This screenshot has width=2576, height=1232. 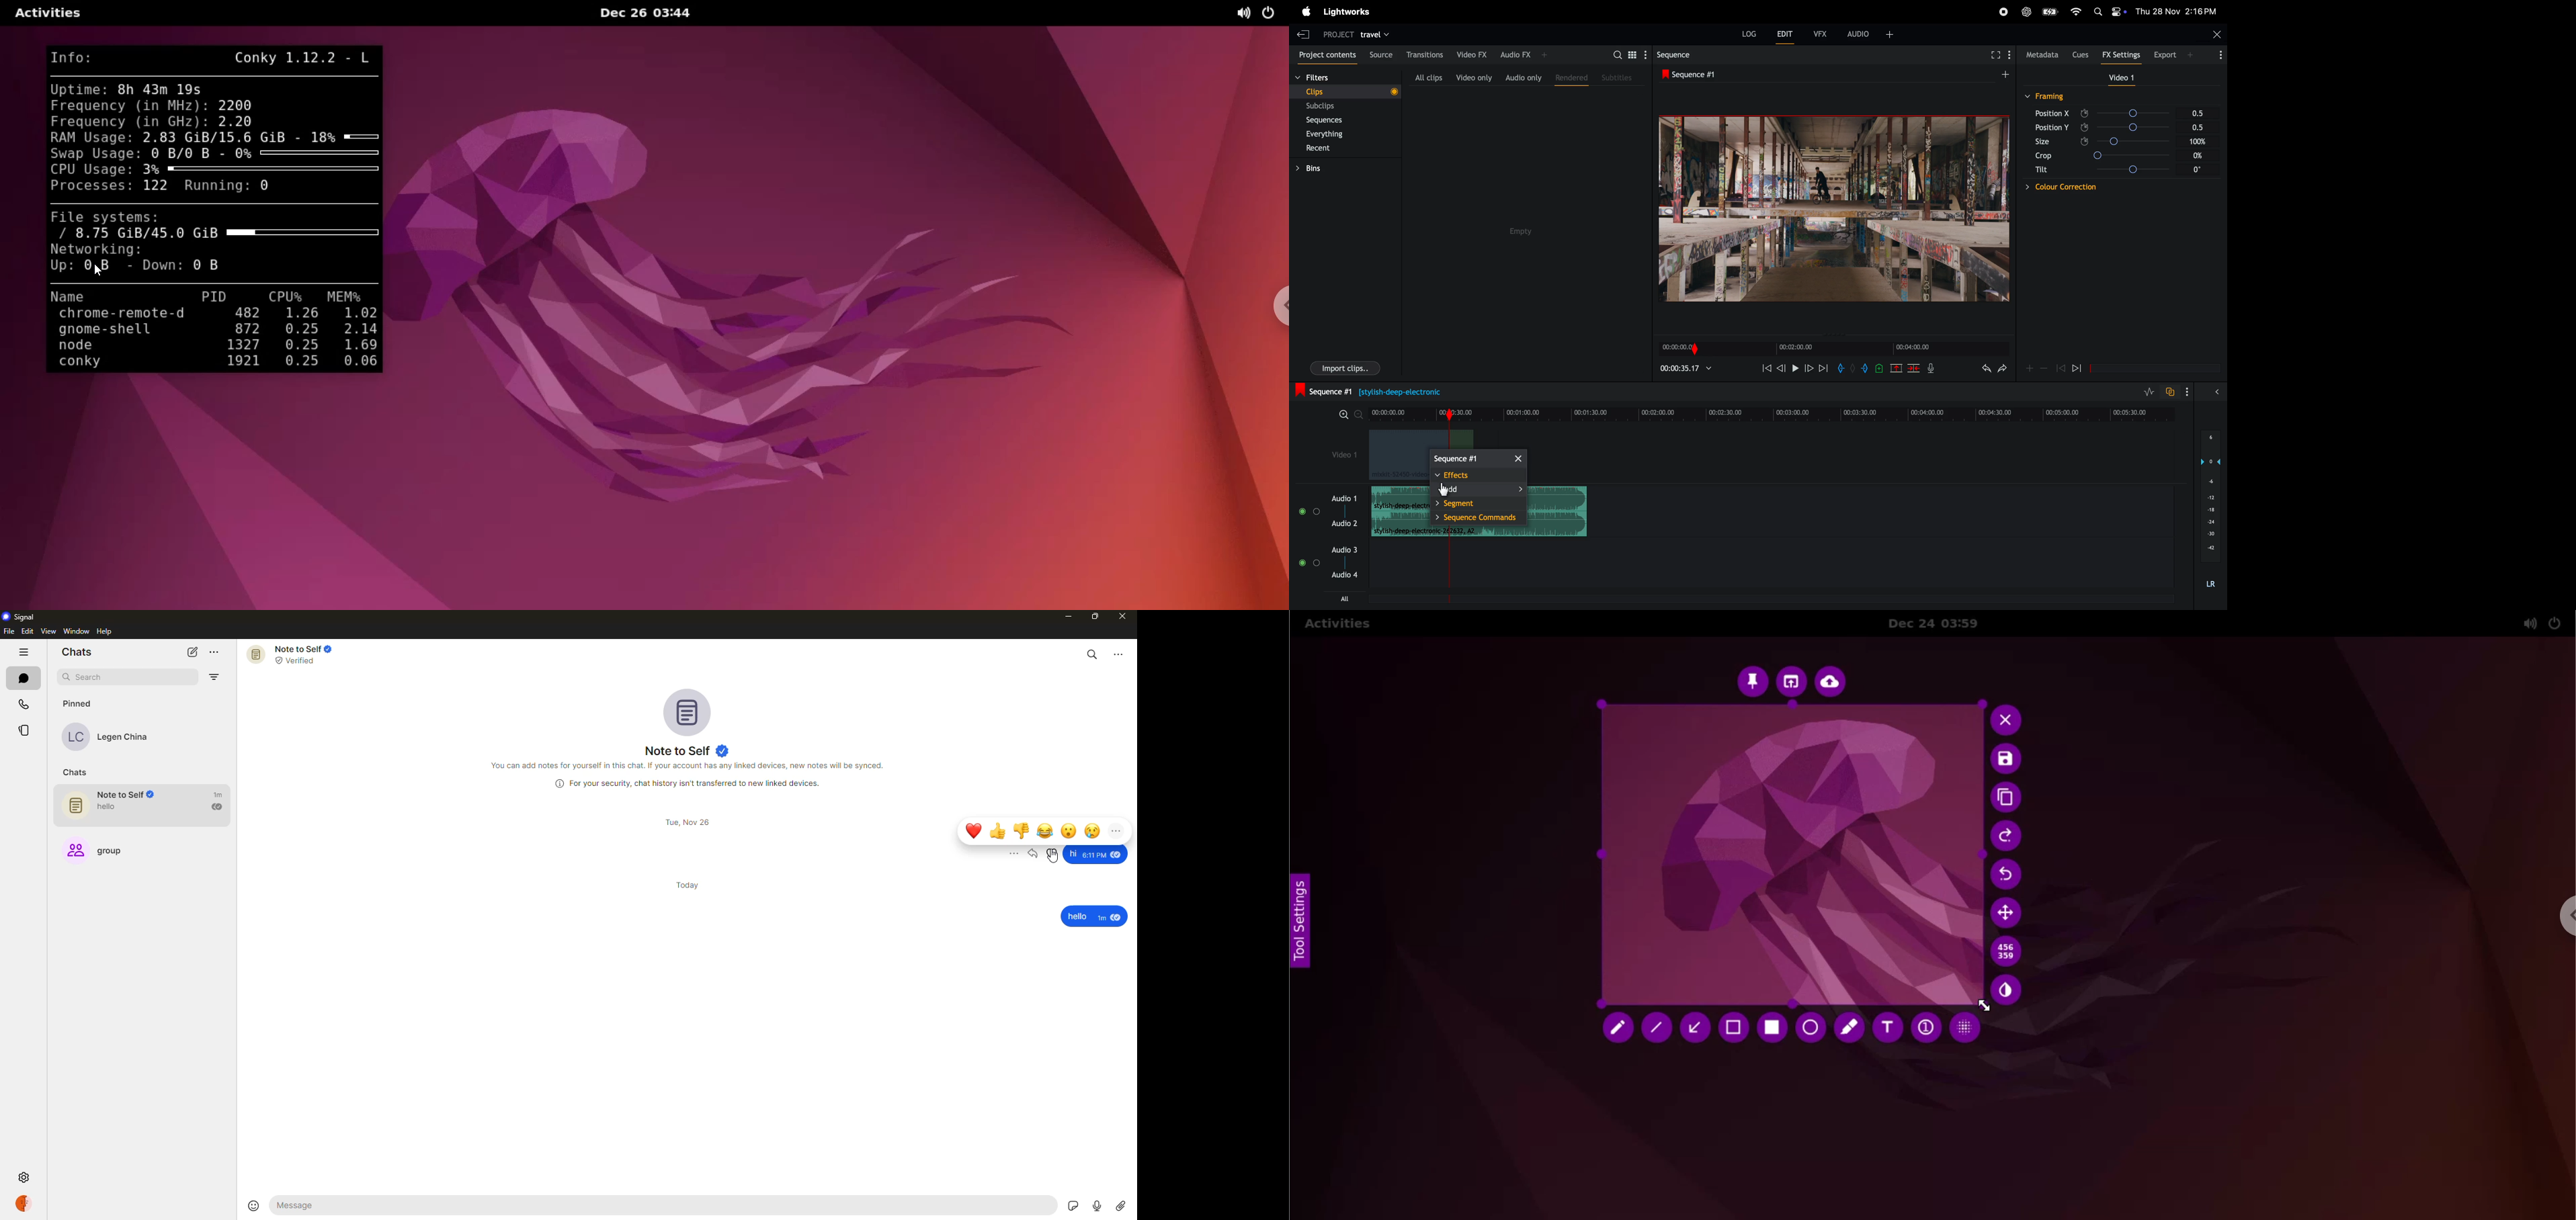 What do you see at coordinates (1768, 415) in the screenshot?
I see `time frame` at bounding box center [1768, 415].